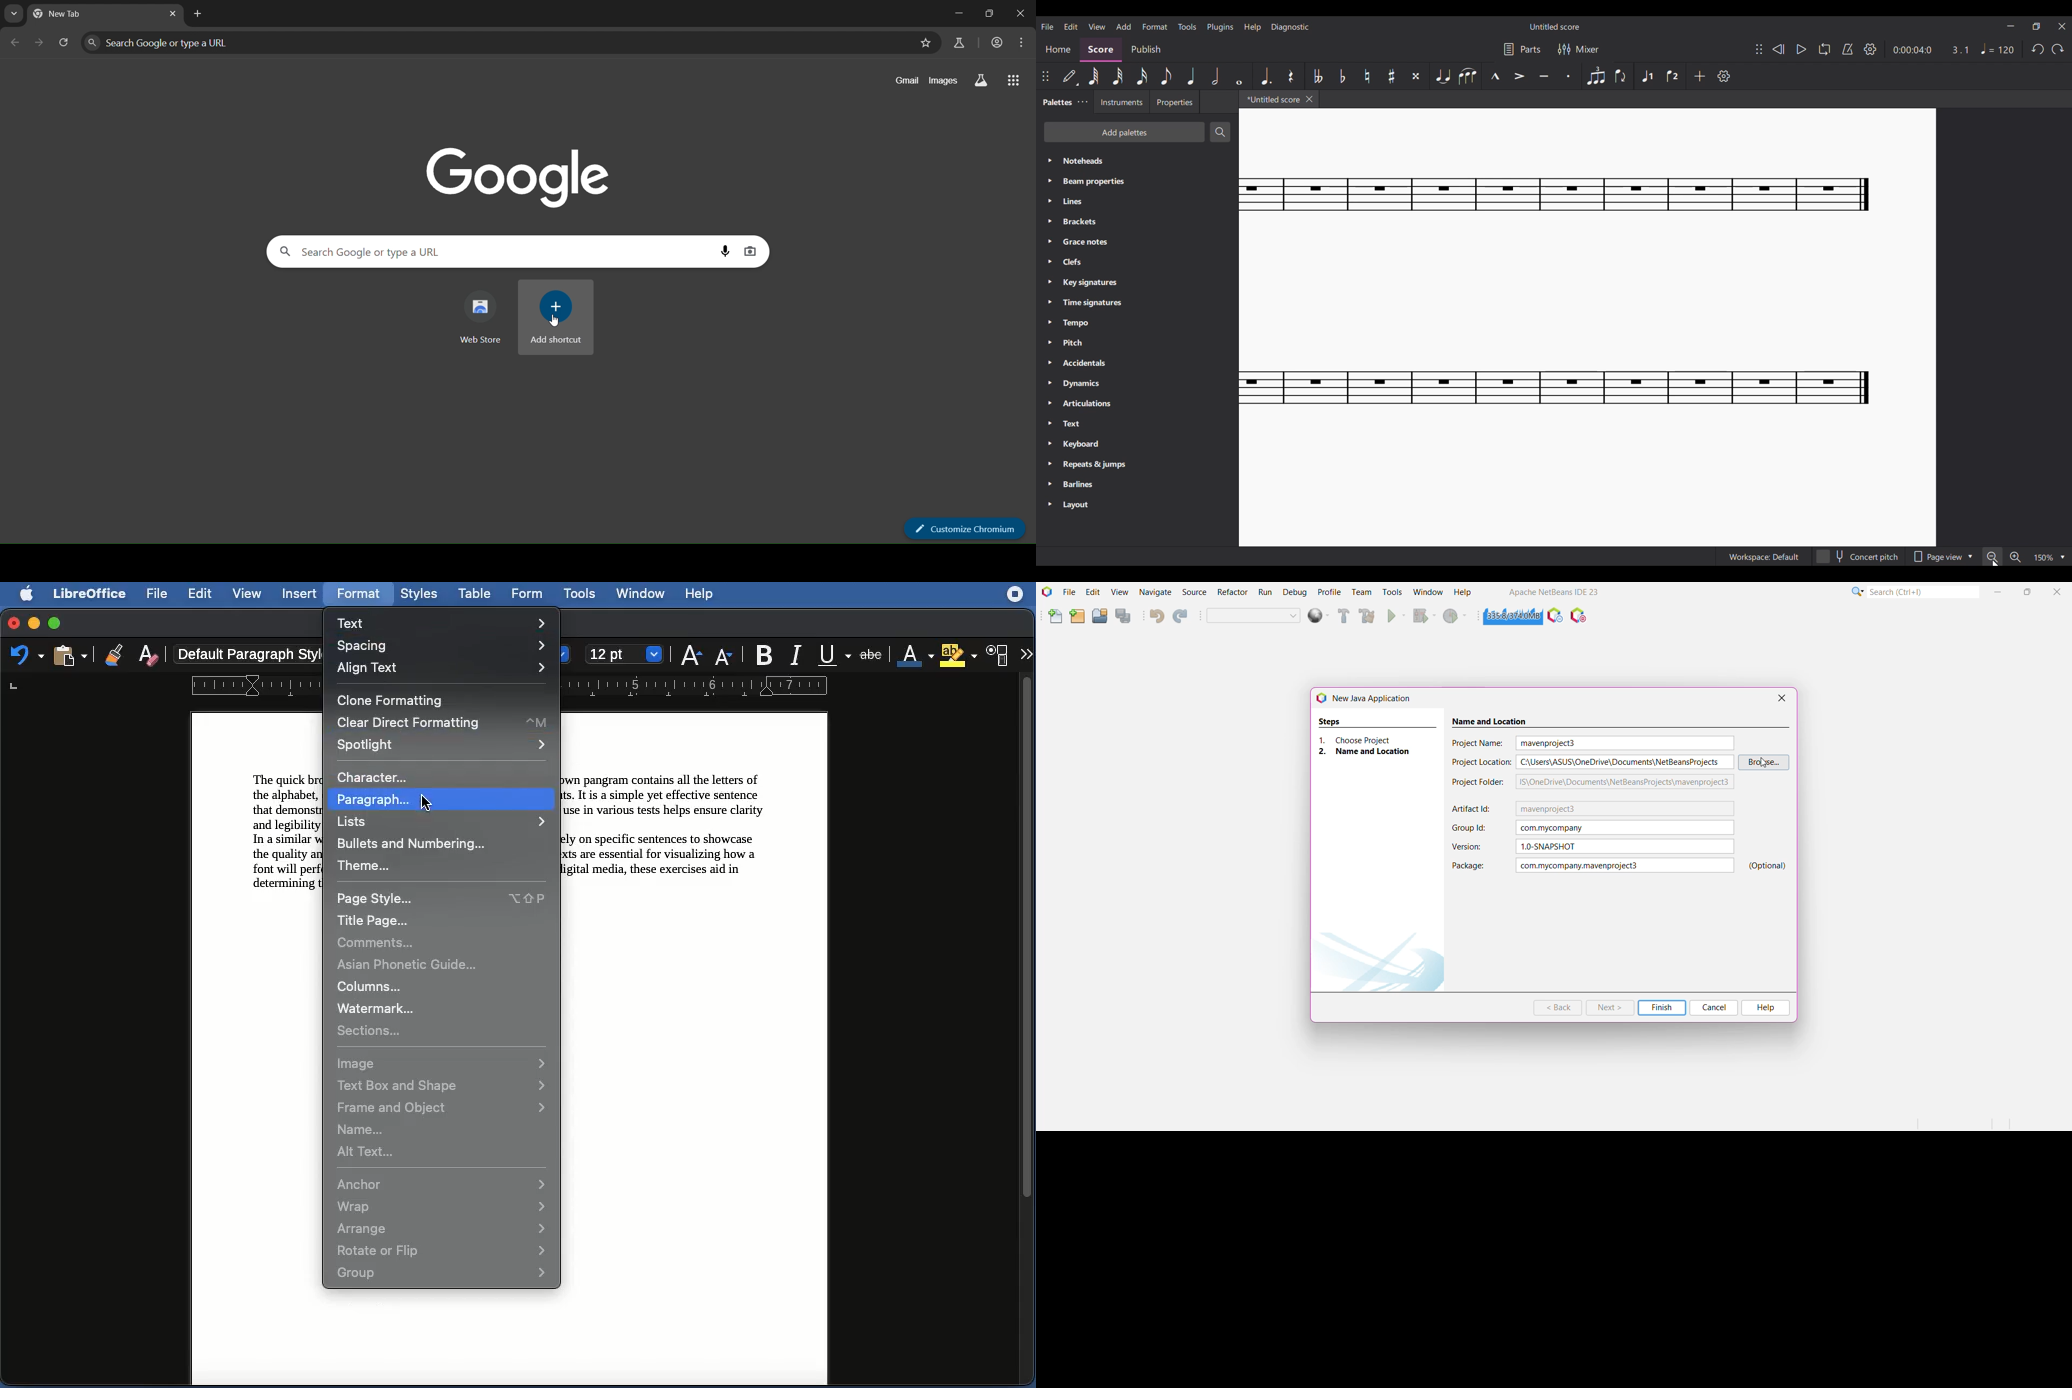  What do you see at coordinates (1192, 76) in the screenshot?
I see `Quarter note` at bounding box center [1192, 76].